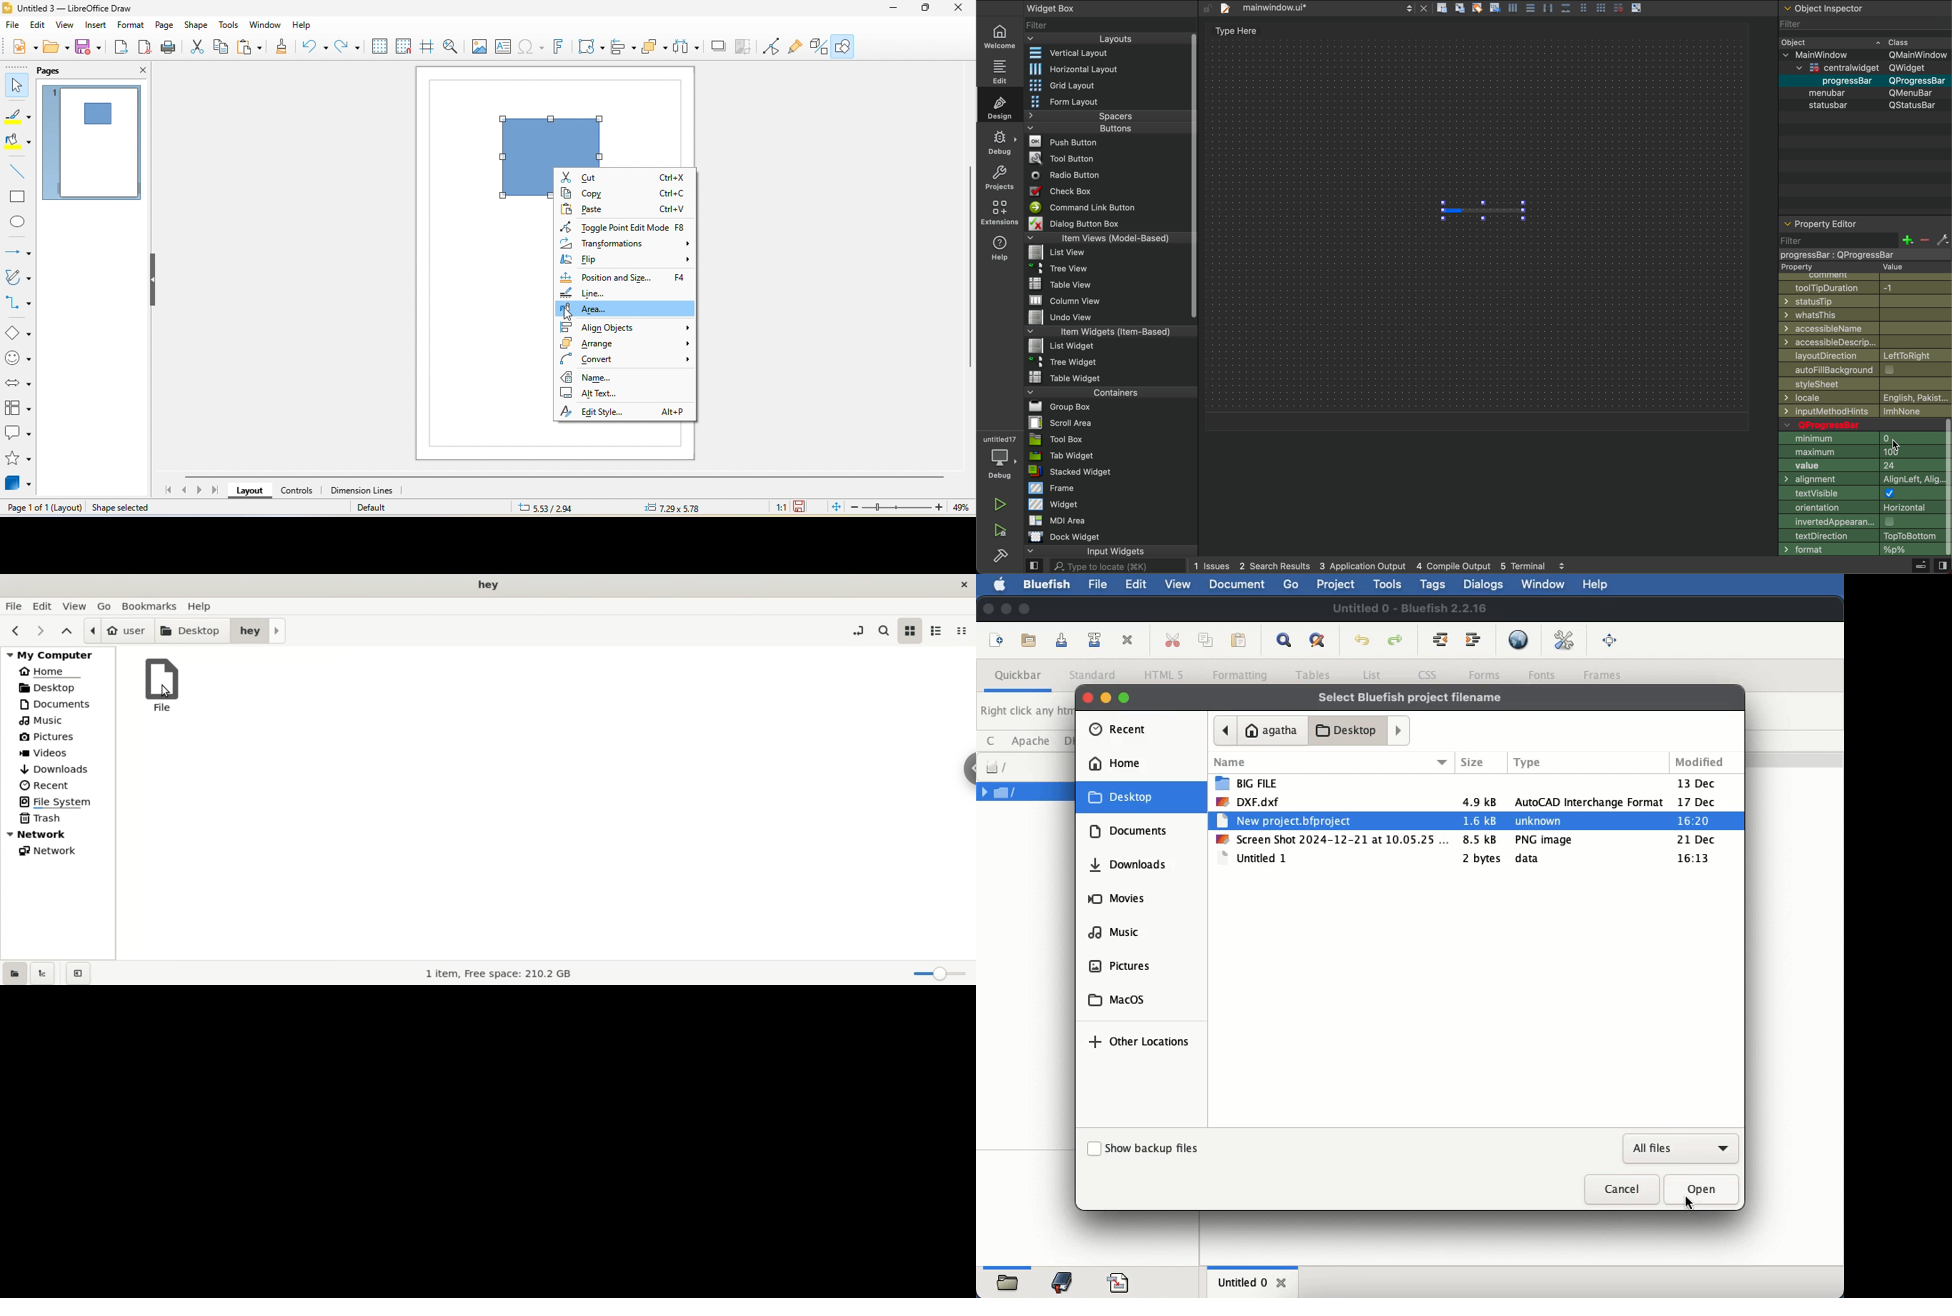  Describe the element at coordinates (1241, 676) in the screenshot. I see `formatting` at that location.